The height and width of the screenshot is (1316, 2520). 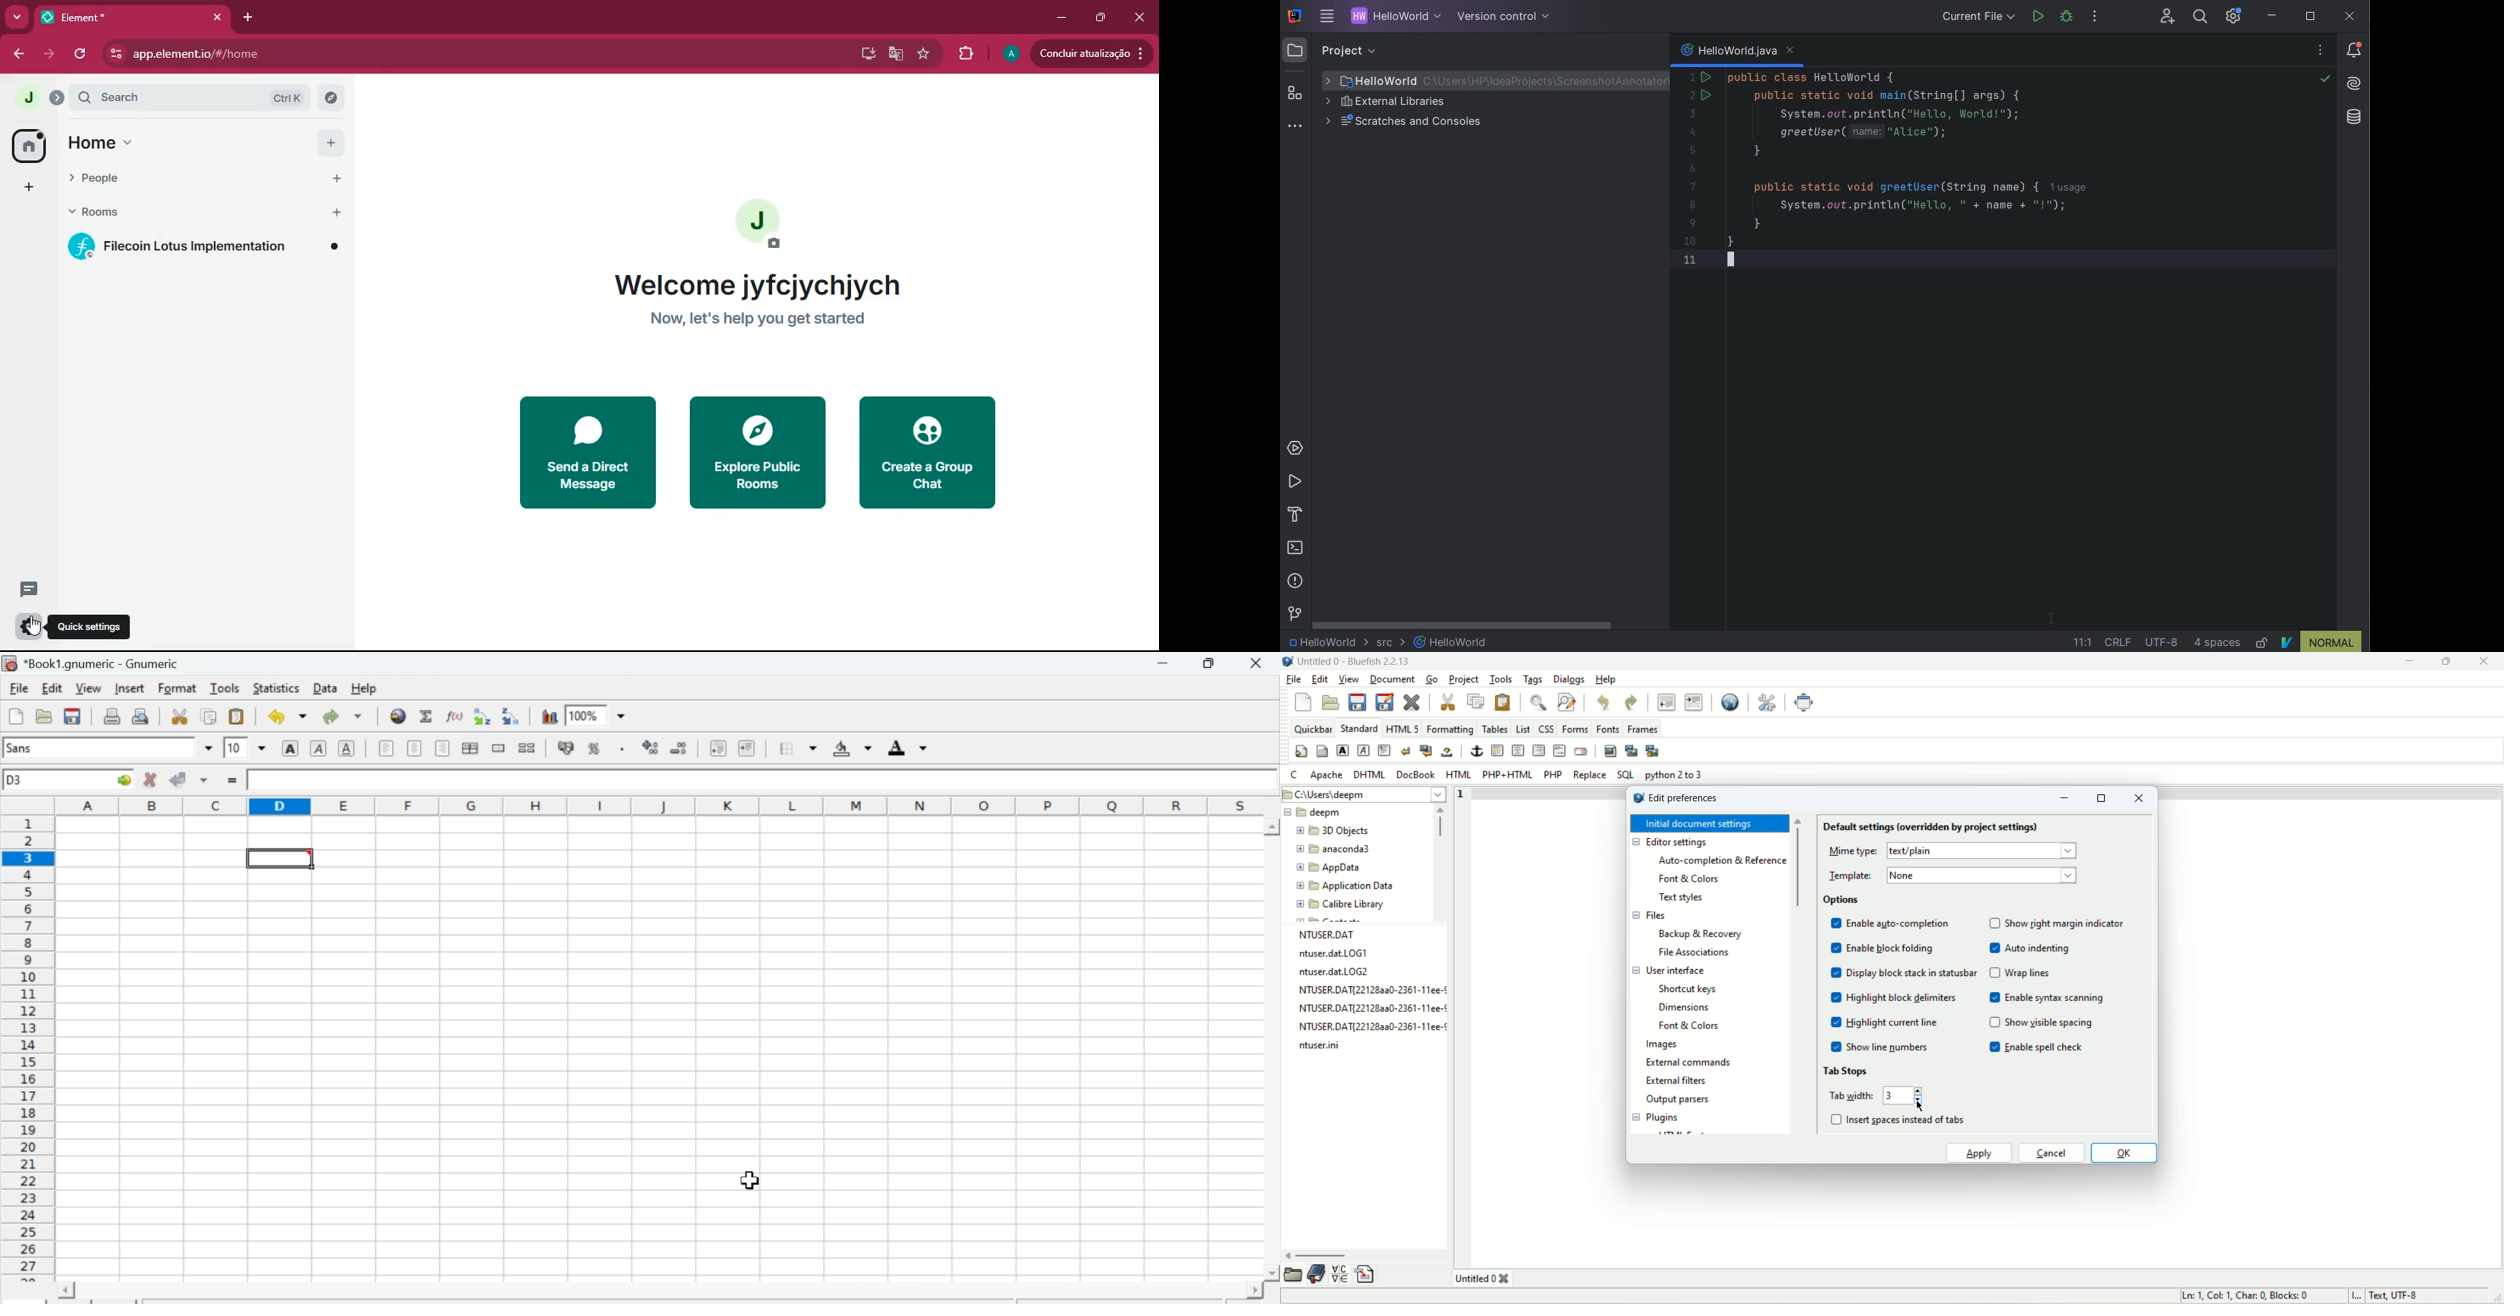 I want to click on profile picture, so click(x=759, y=222).